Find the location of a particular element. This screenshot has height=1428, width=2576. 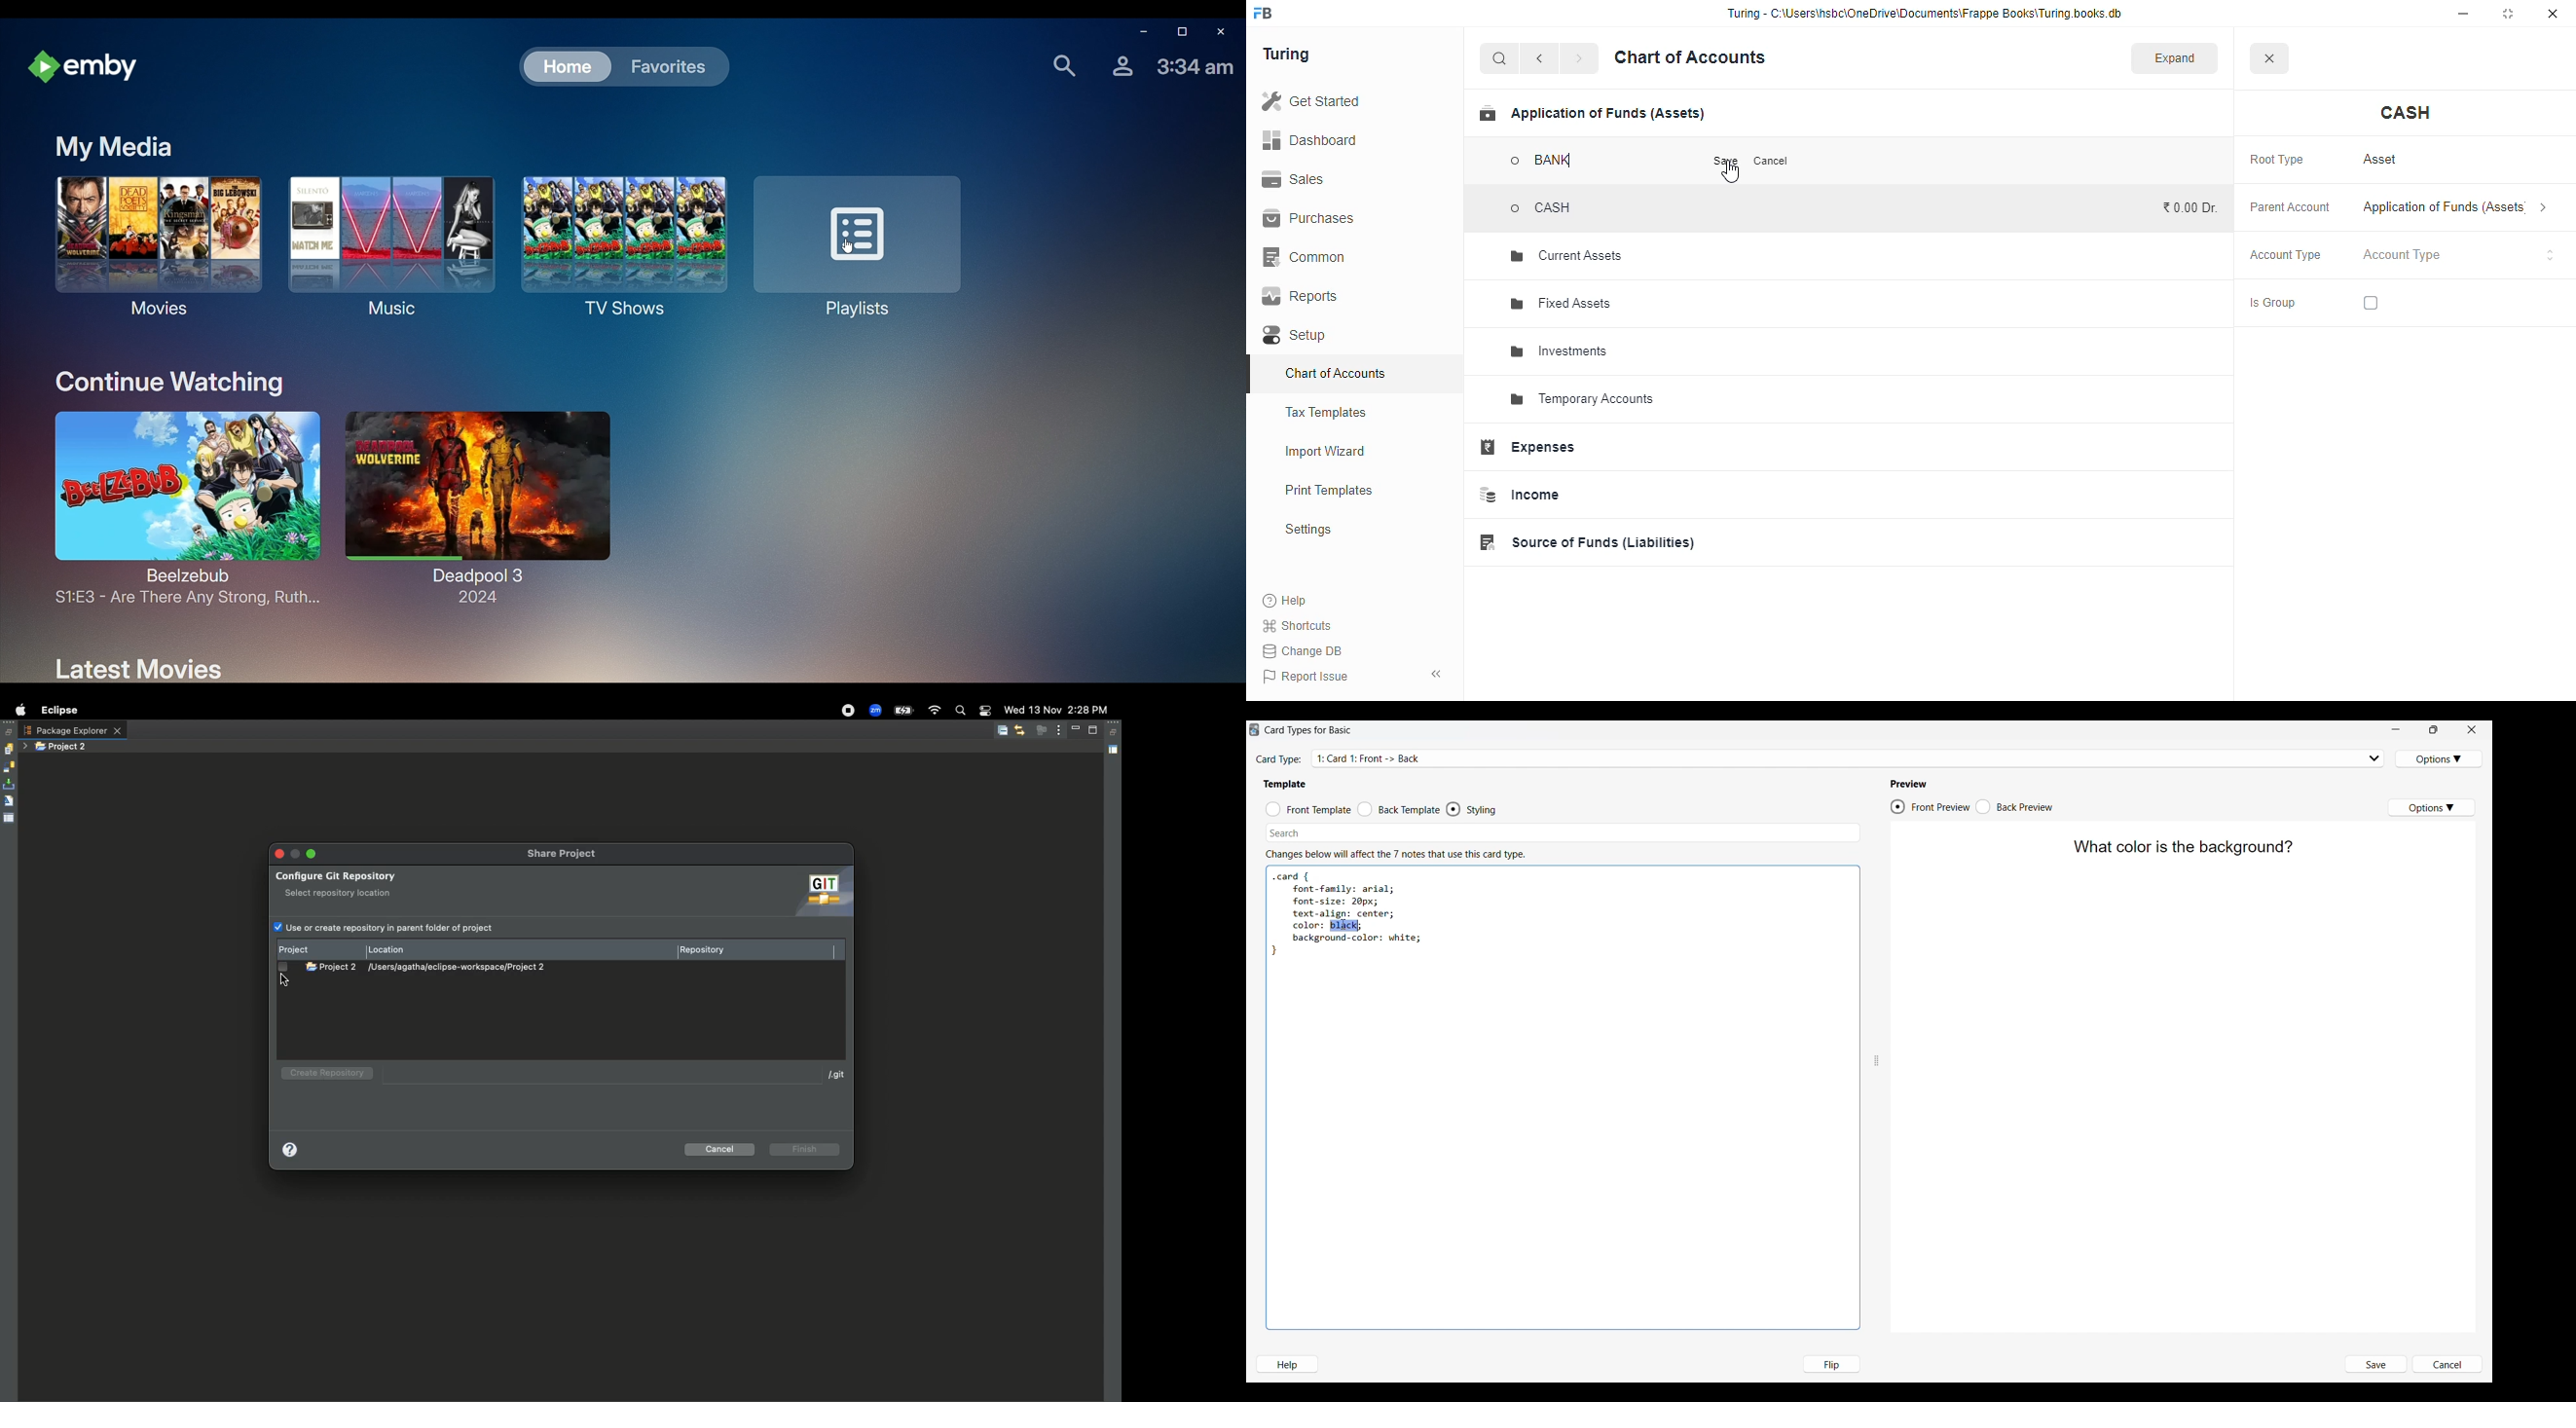

application of funds (assets) is located at coordinates (1592, 113).